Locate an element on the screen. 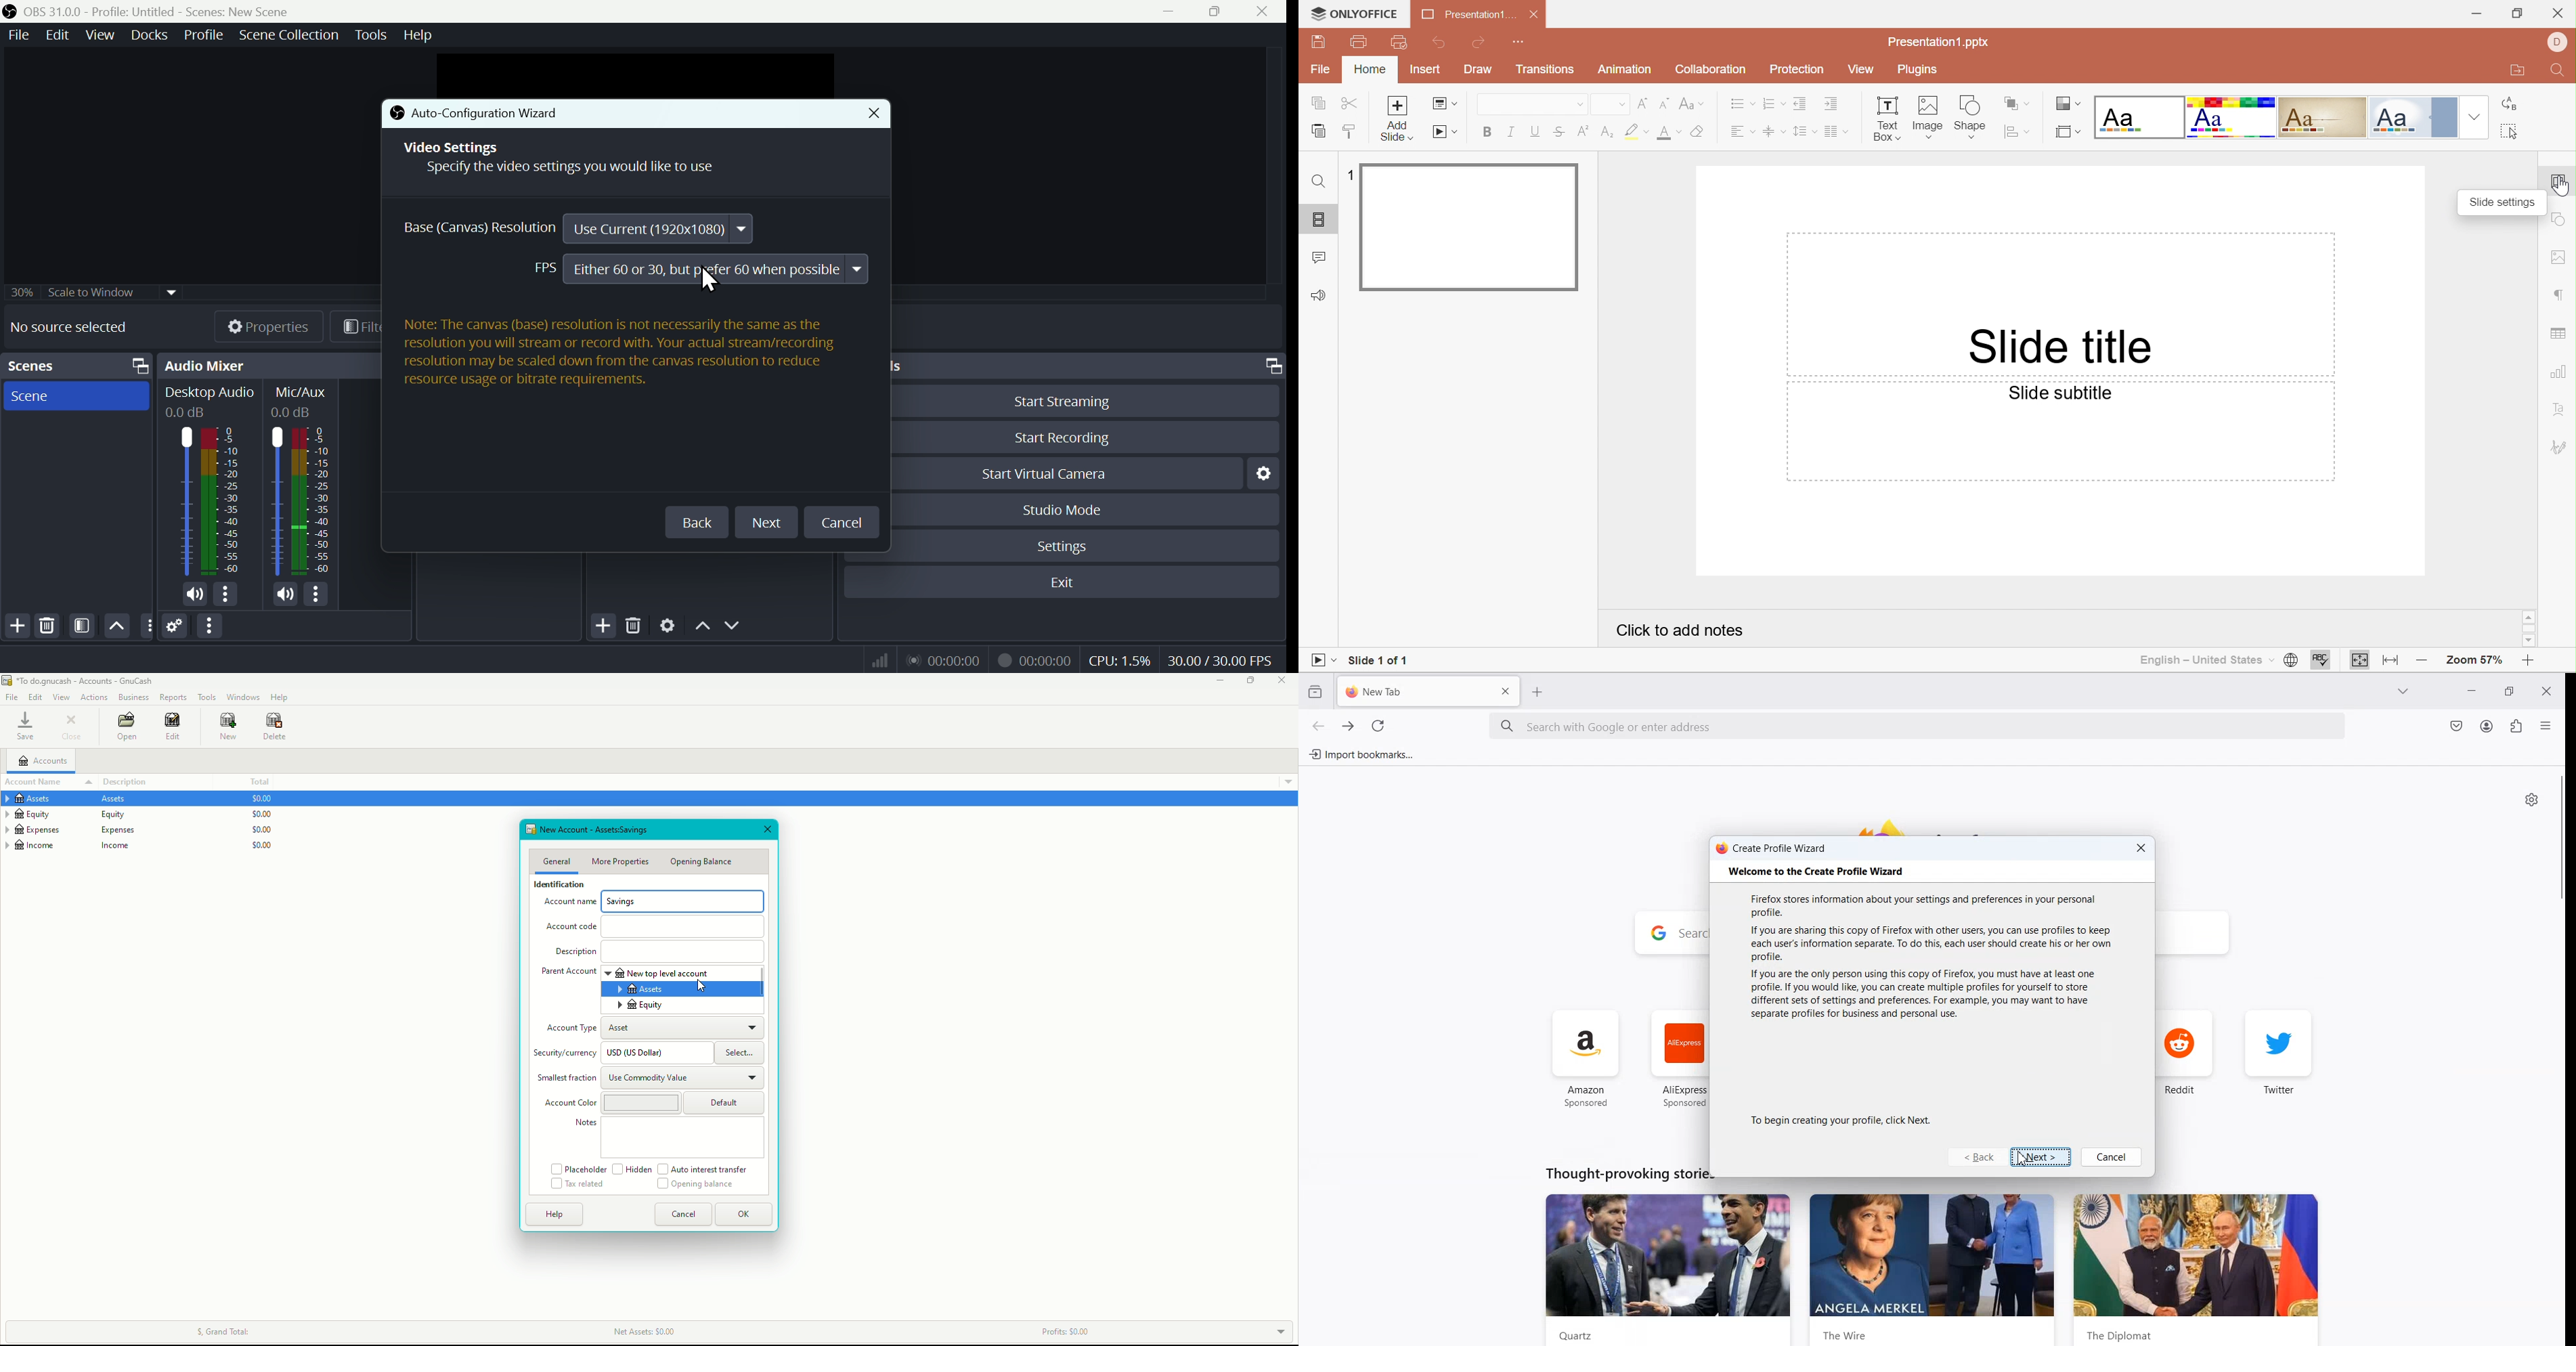 This screenshot has height=1372, width=2576. DELL is located at coordinates (2560, 41).